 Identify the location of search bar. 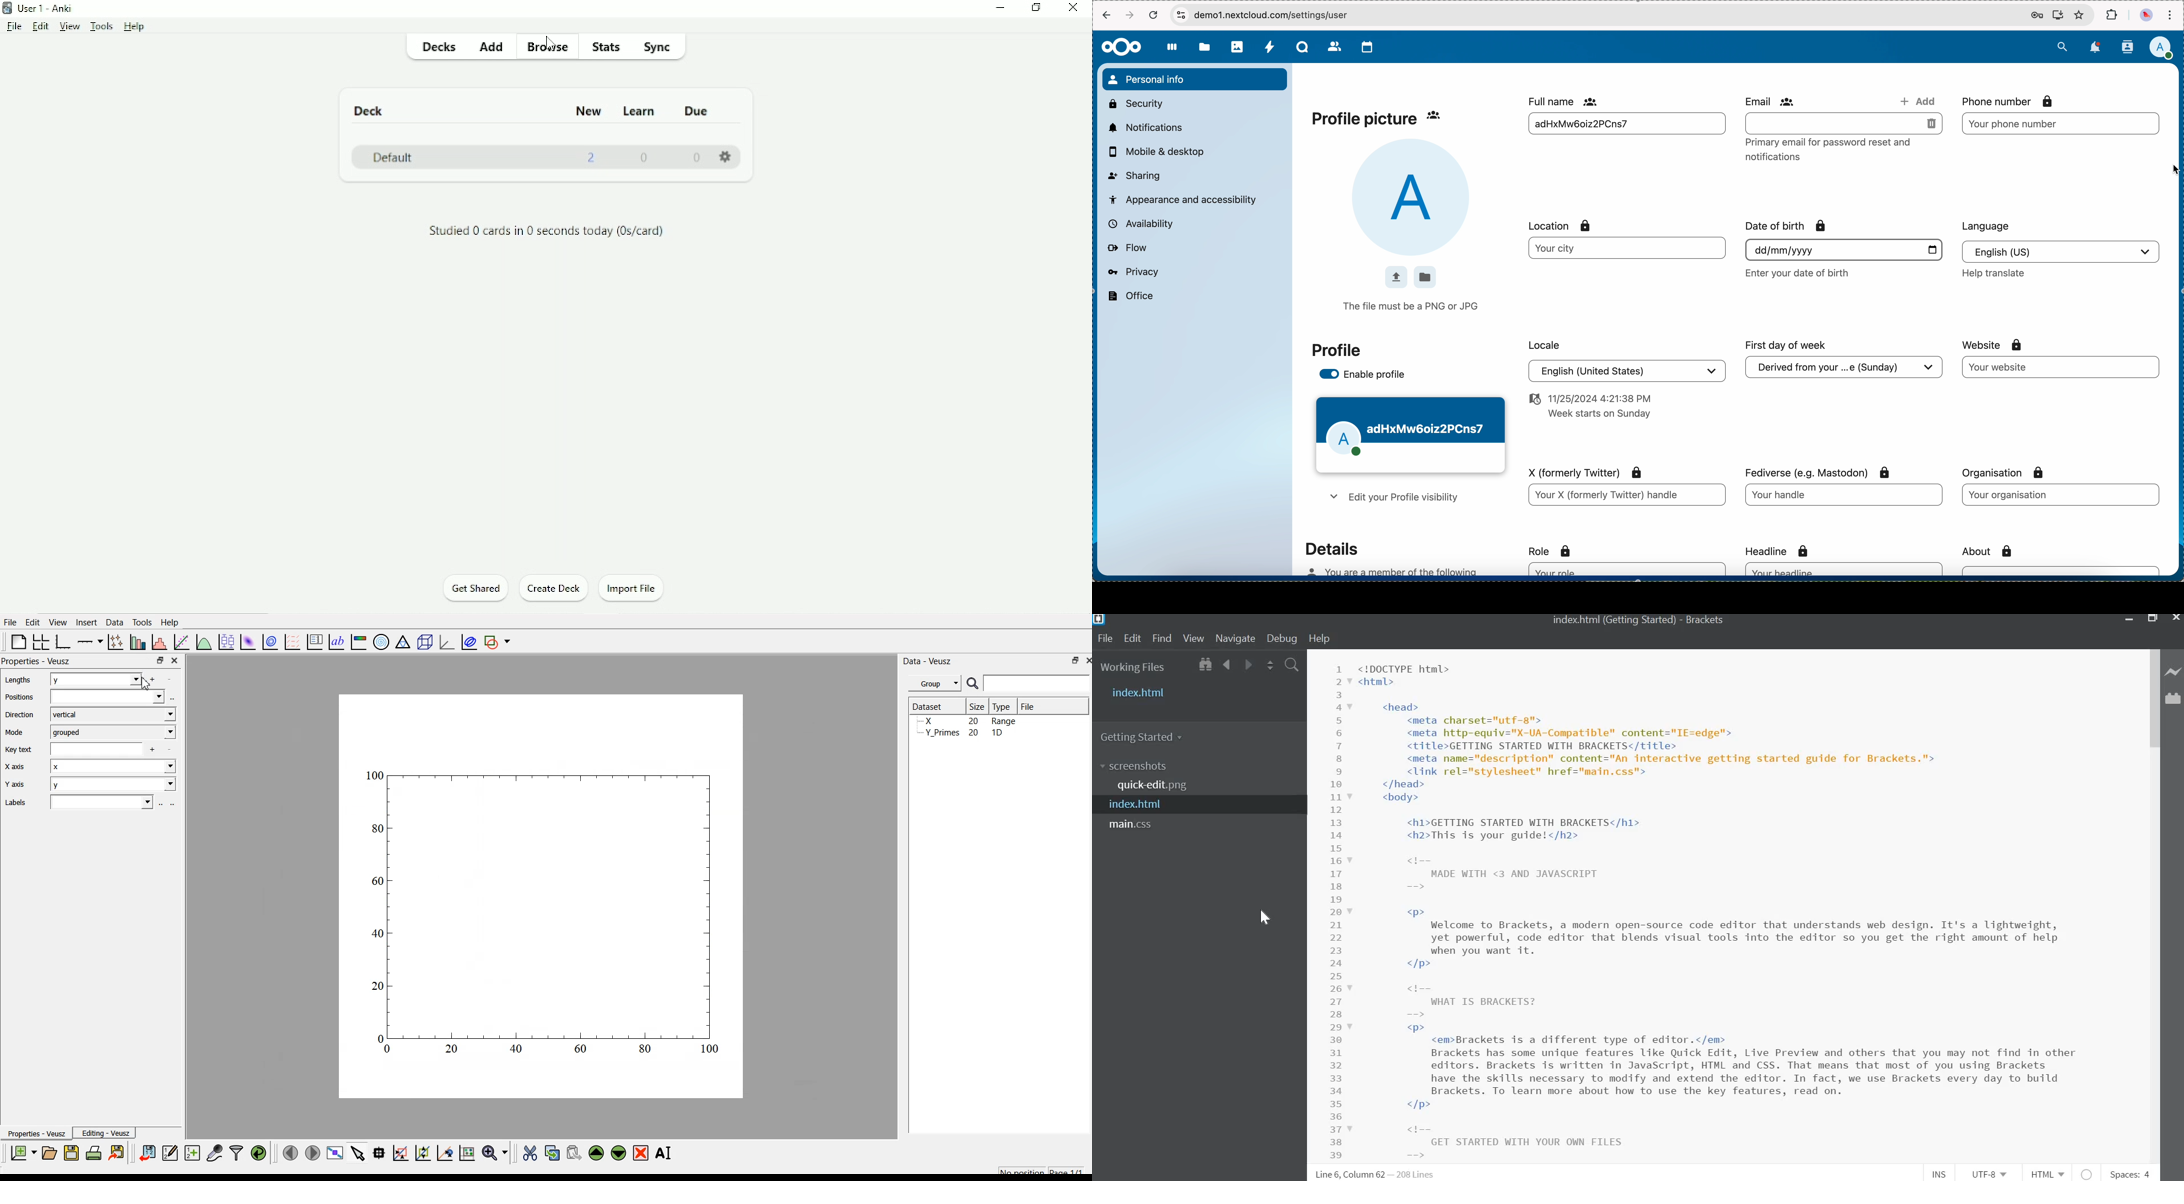
(1037, 683).